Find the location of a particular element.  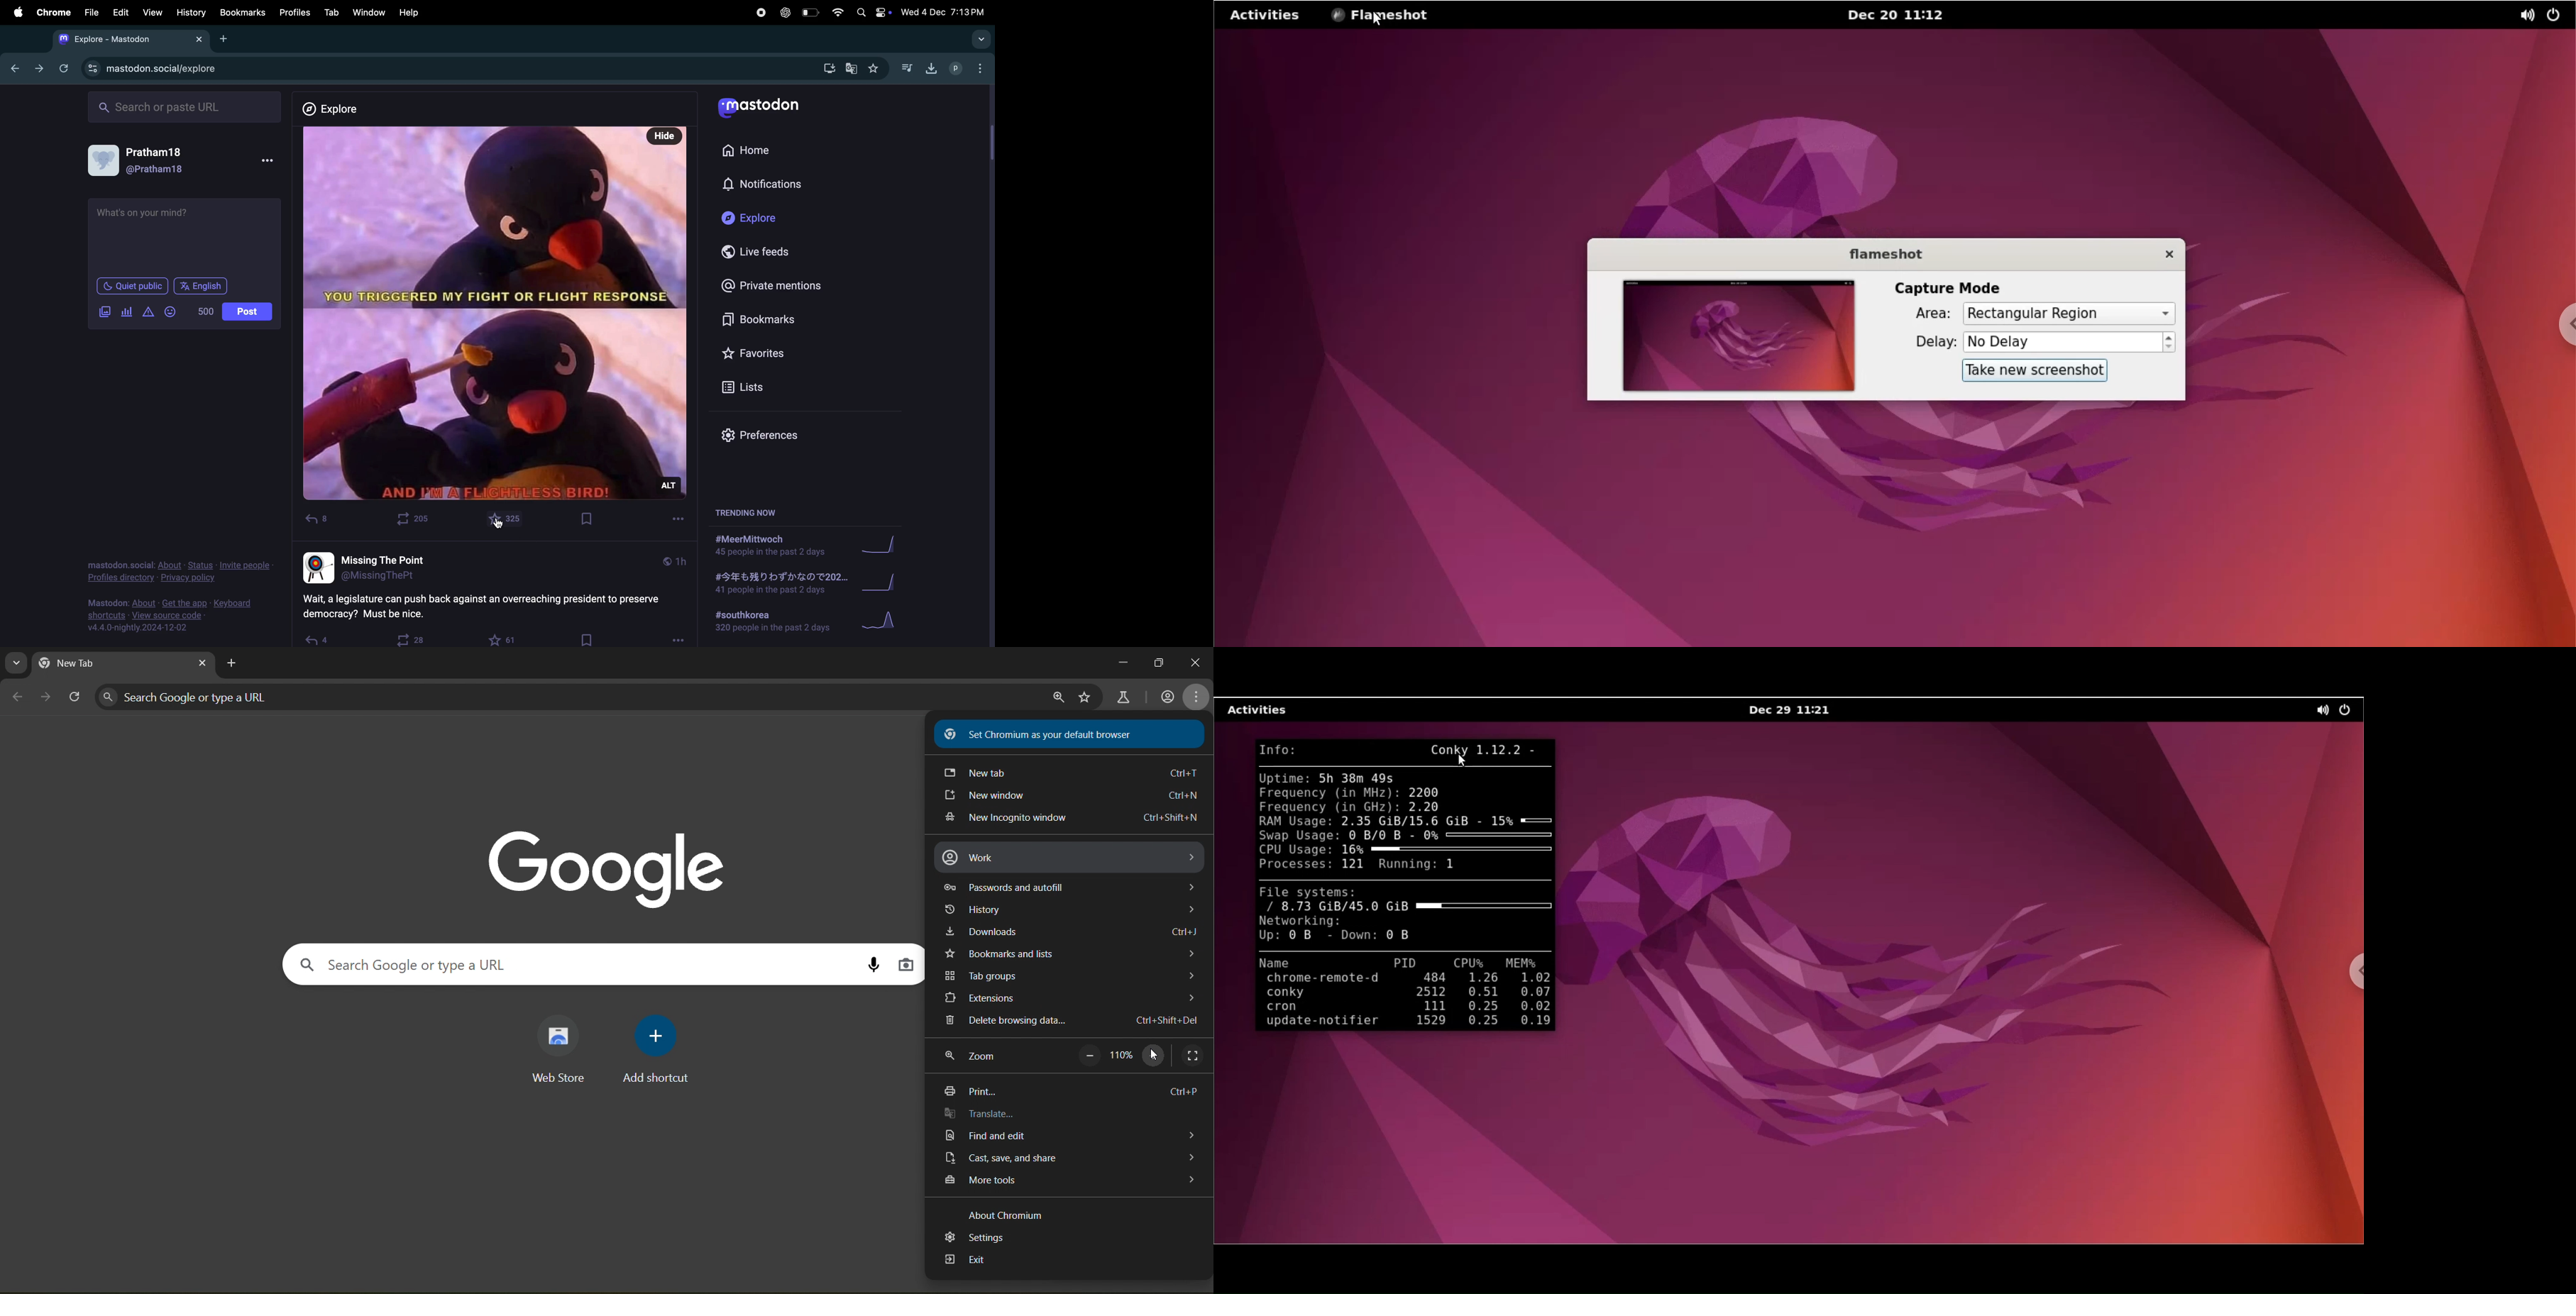

bookmarks and lists is located at coordinates (1070, 952).